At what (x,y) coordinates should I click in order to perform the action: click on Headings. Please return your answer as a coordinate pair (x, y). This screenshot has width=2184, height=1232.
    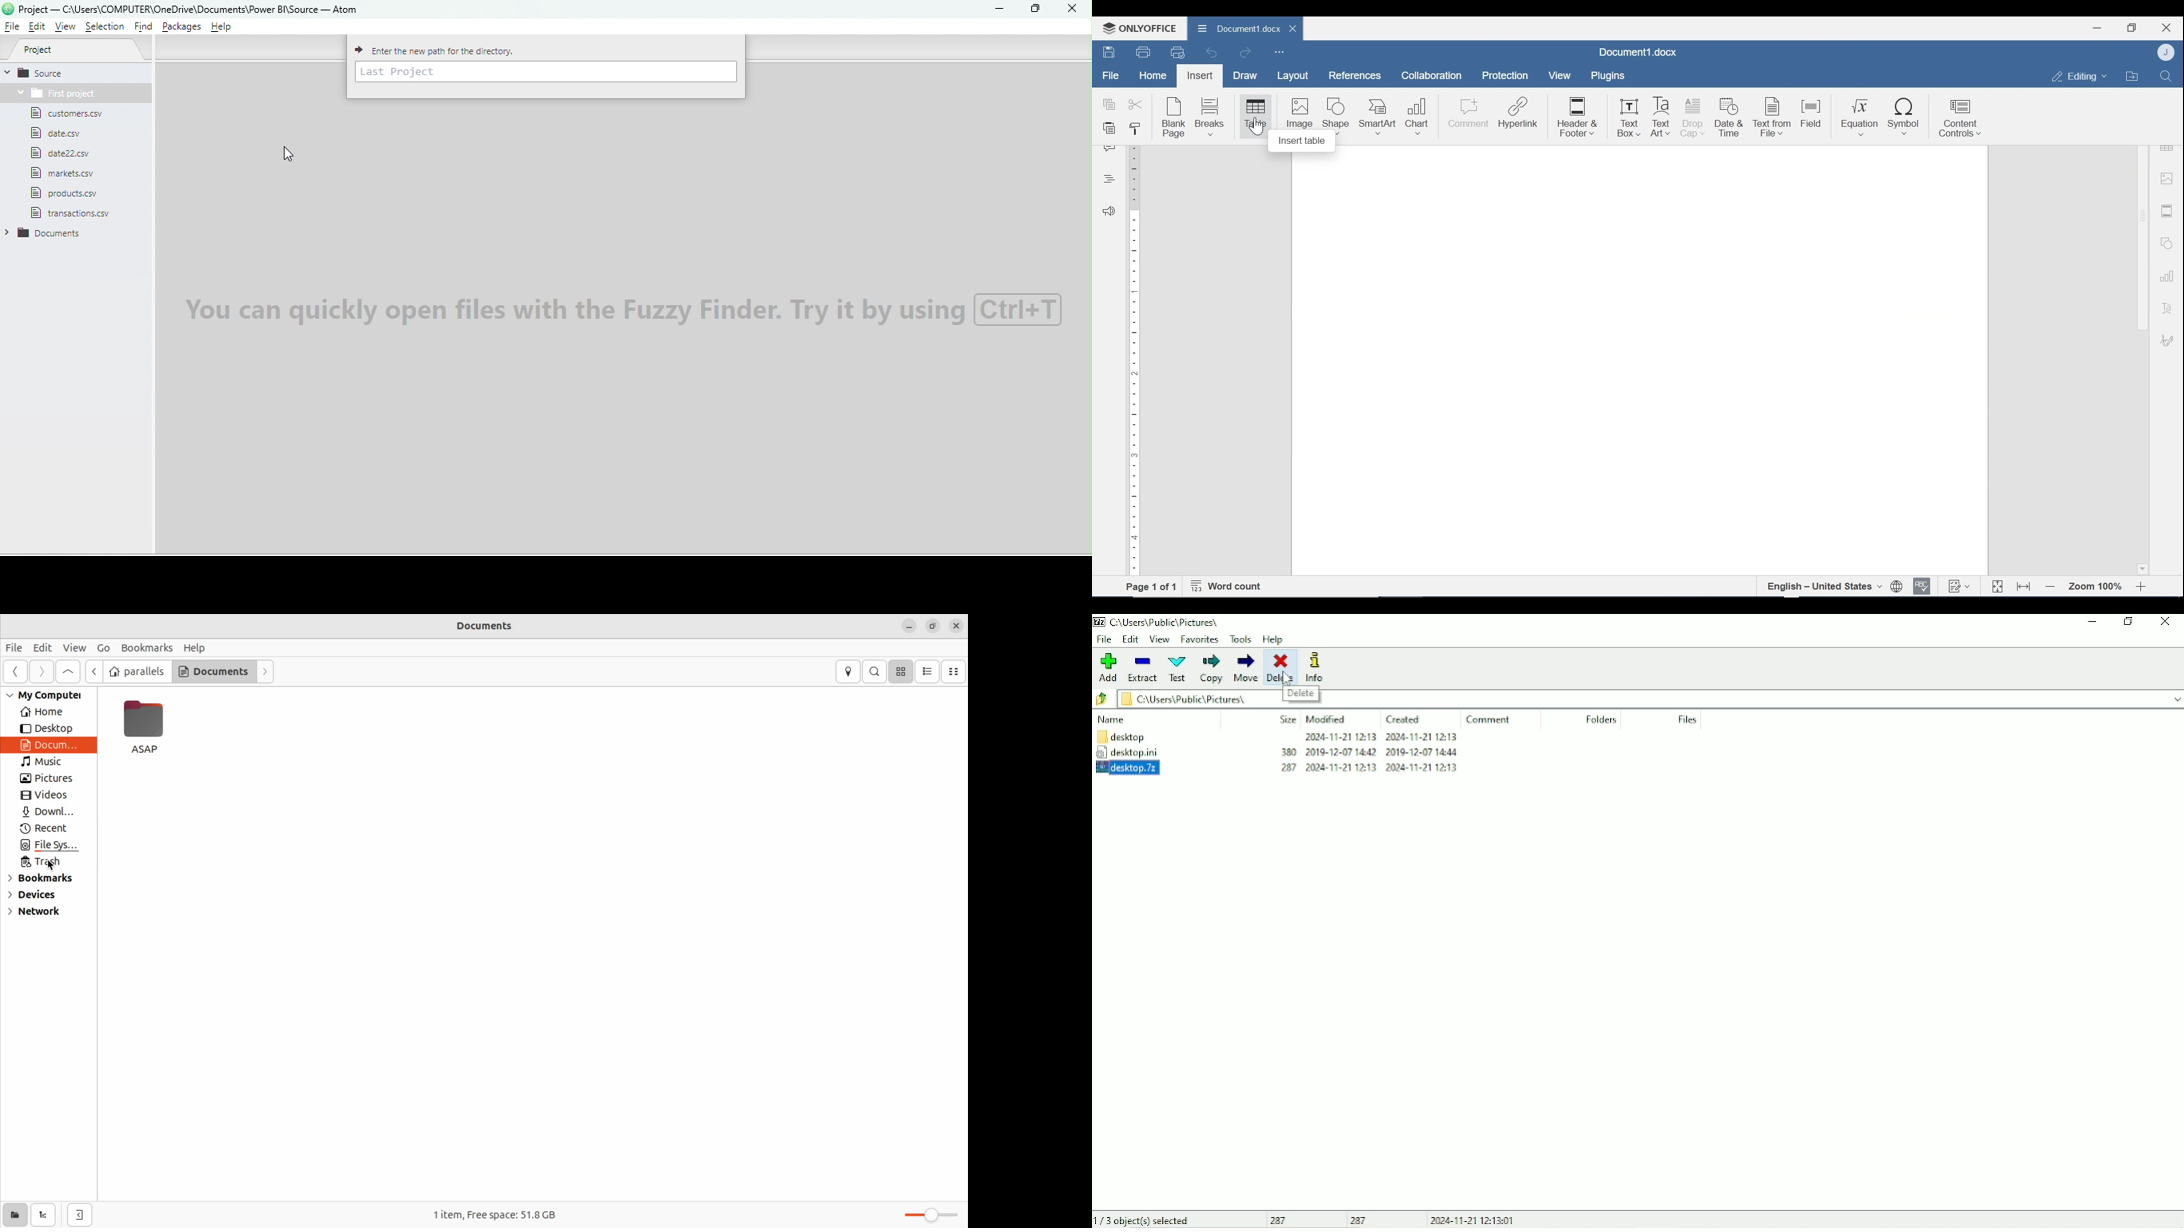
    Looking at the image, I should click on (1108, 177).